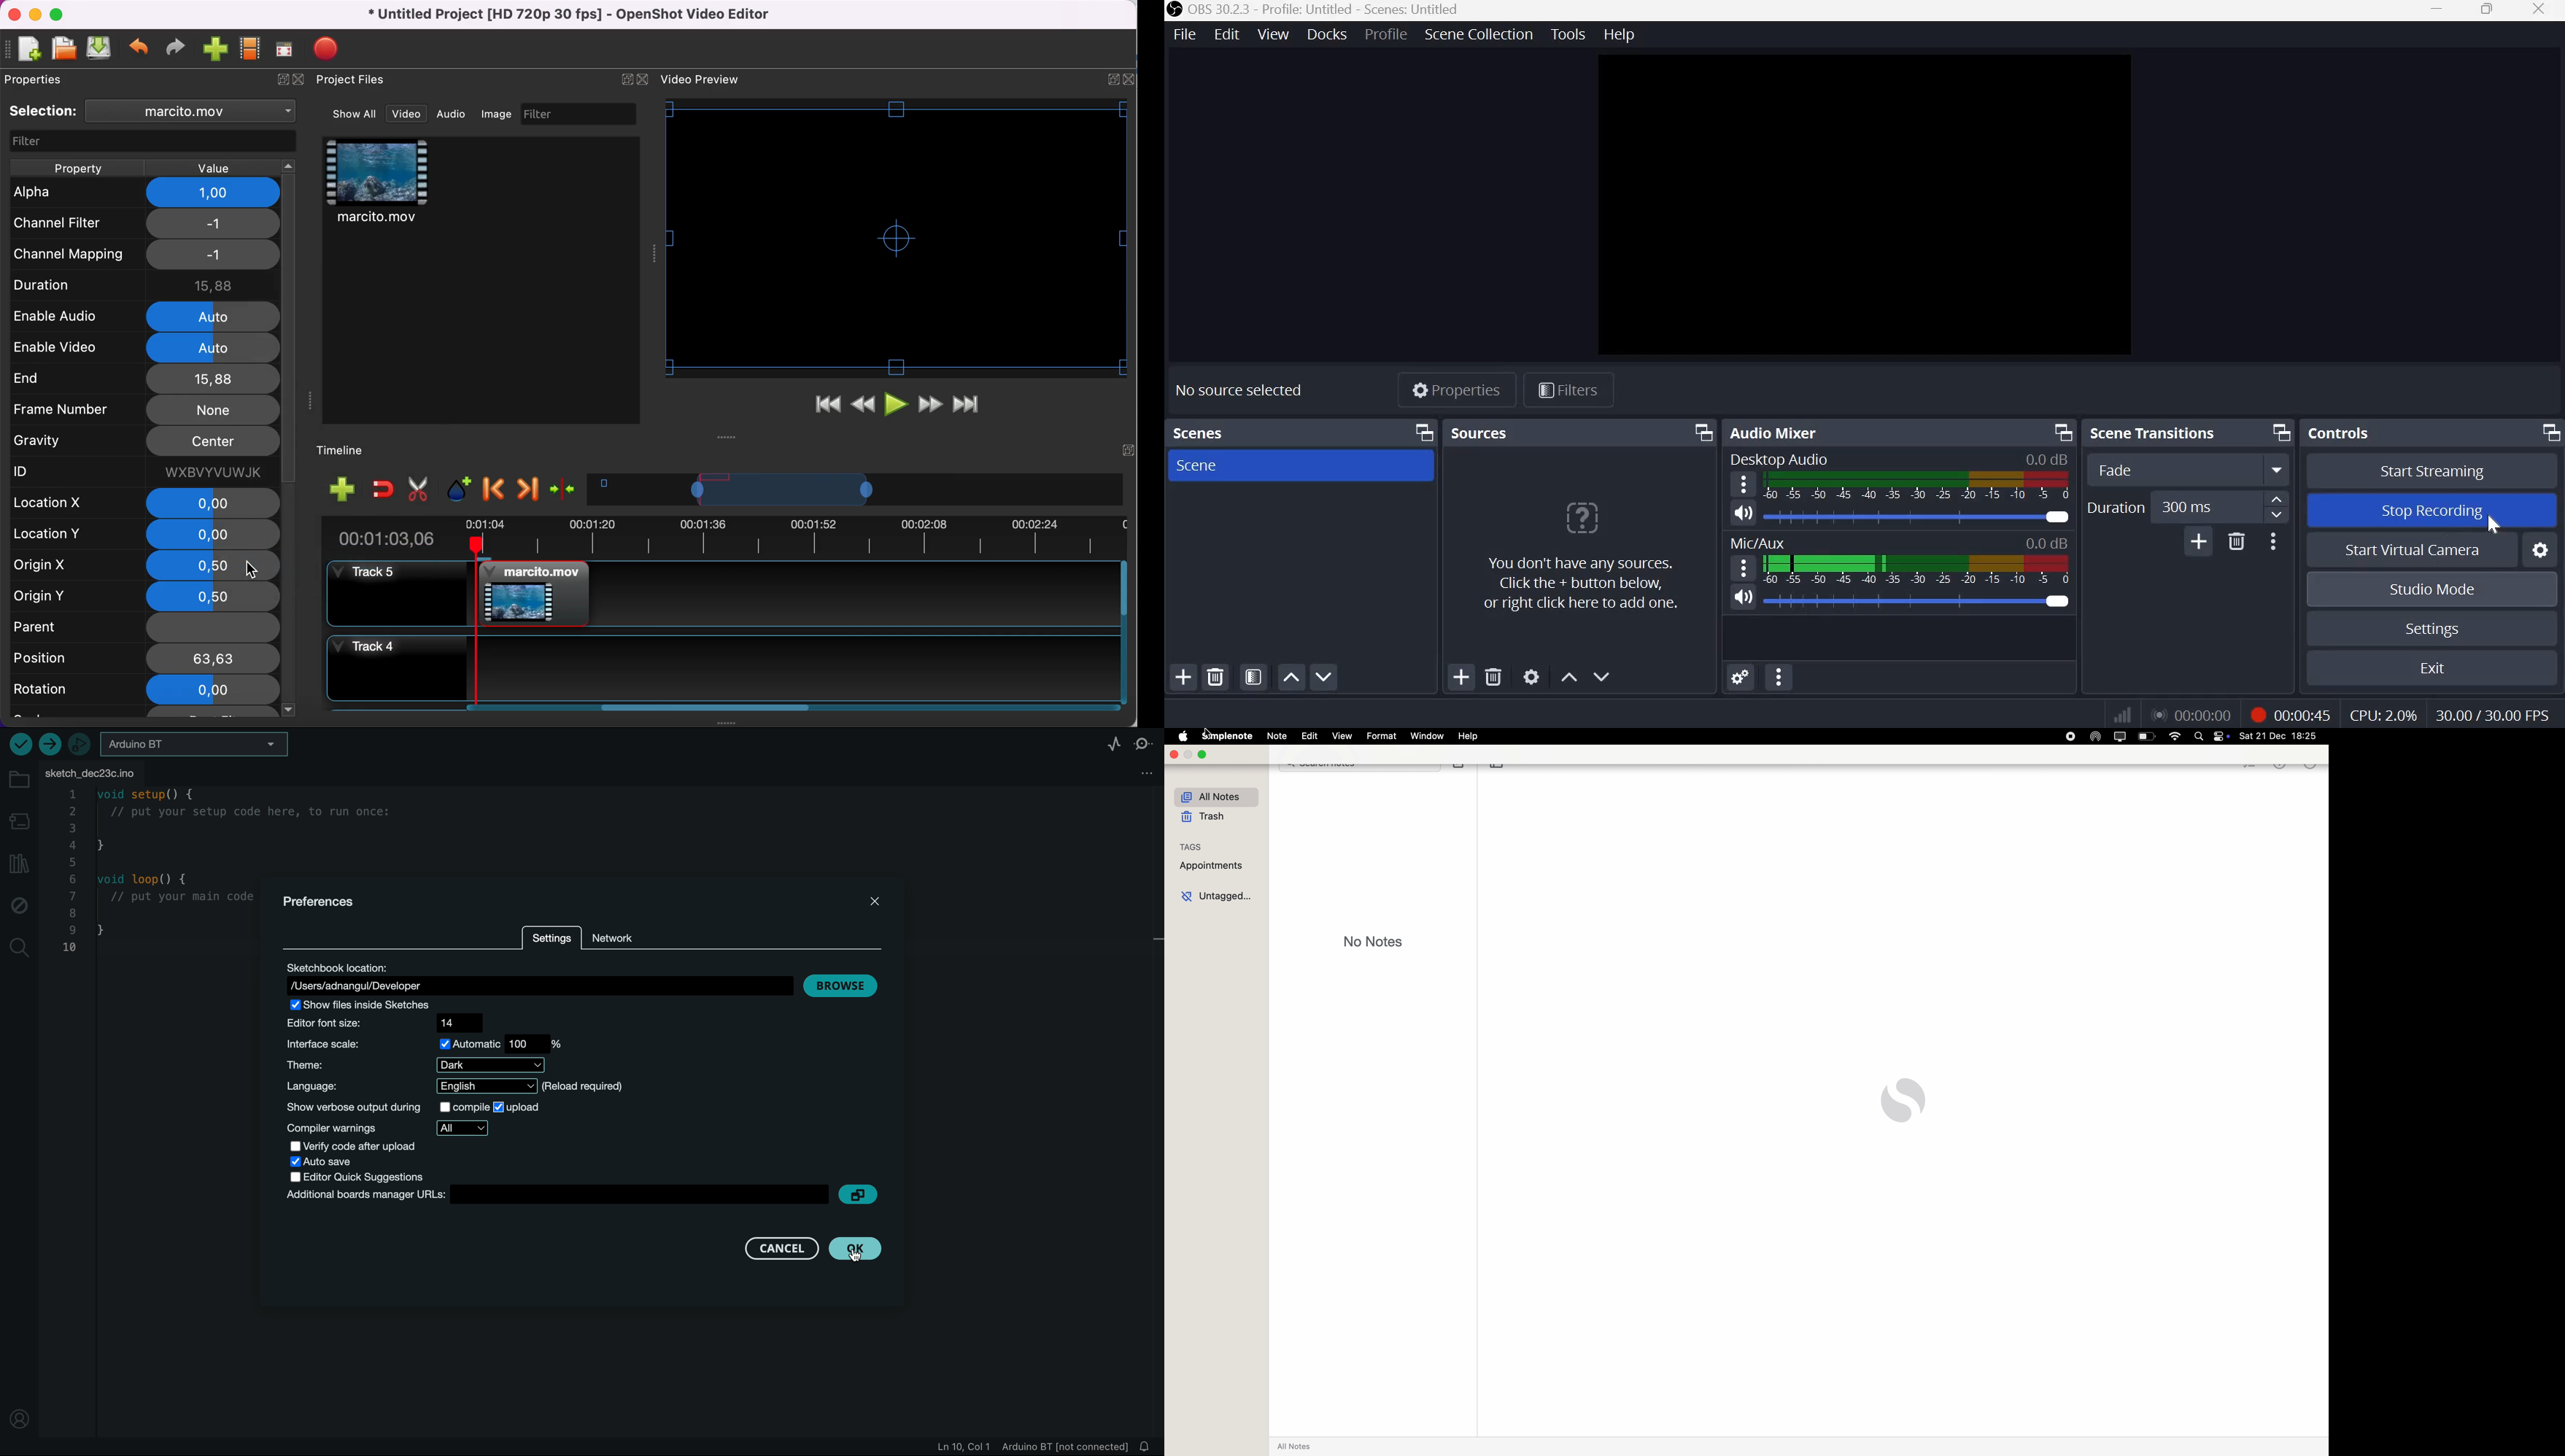 The width and height of the screenshot is (2576, 1456). Describe the element at coordinates (343, 488) in the screenshot. I see `add track` at that location.